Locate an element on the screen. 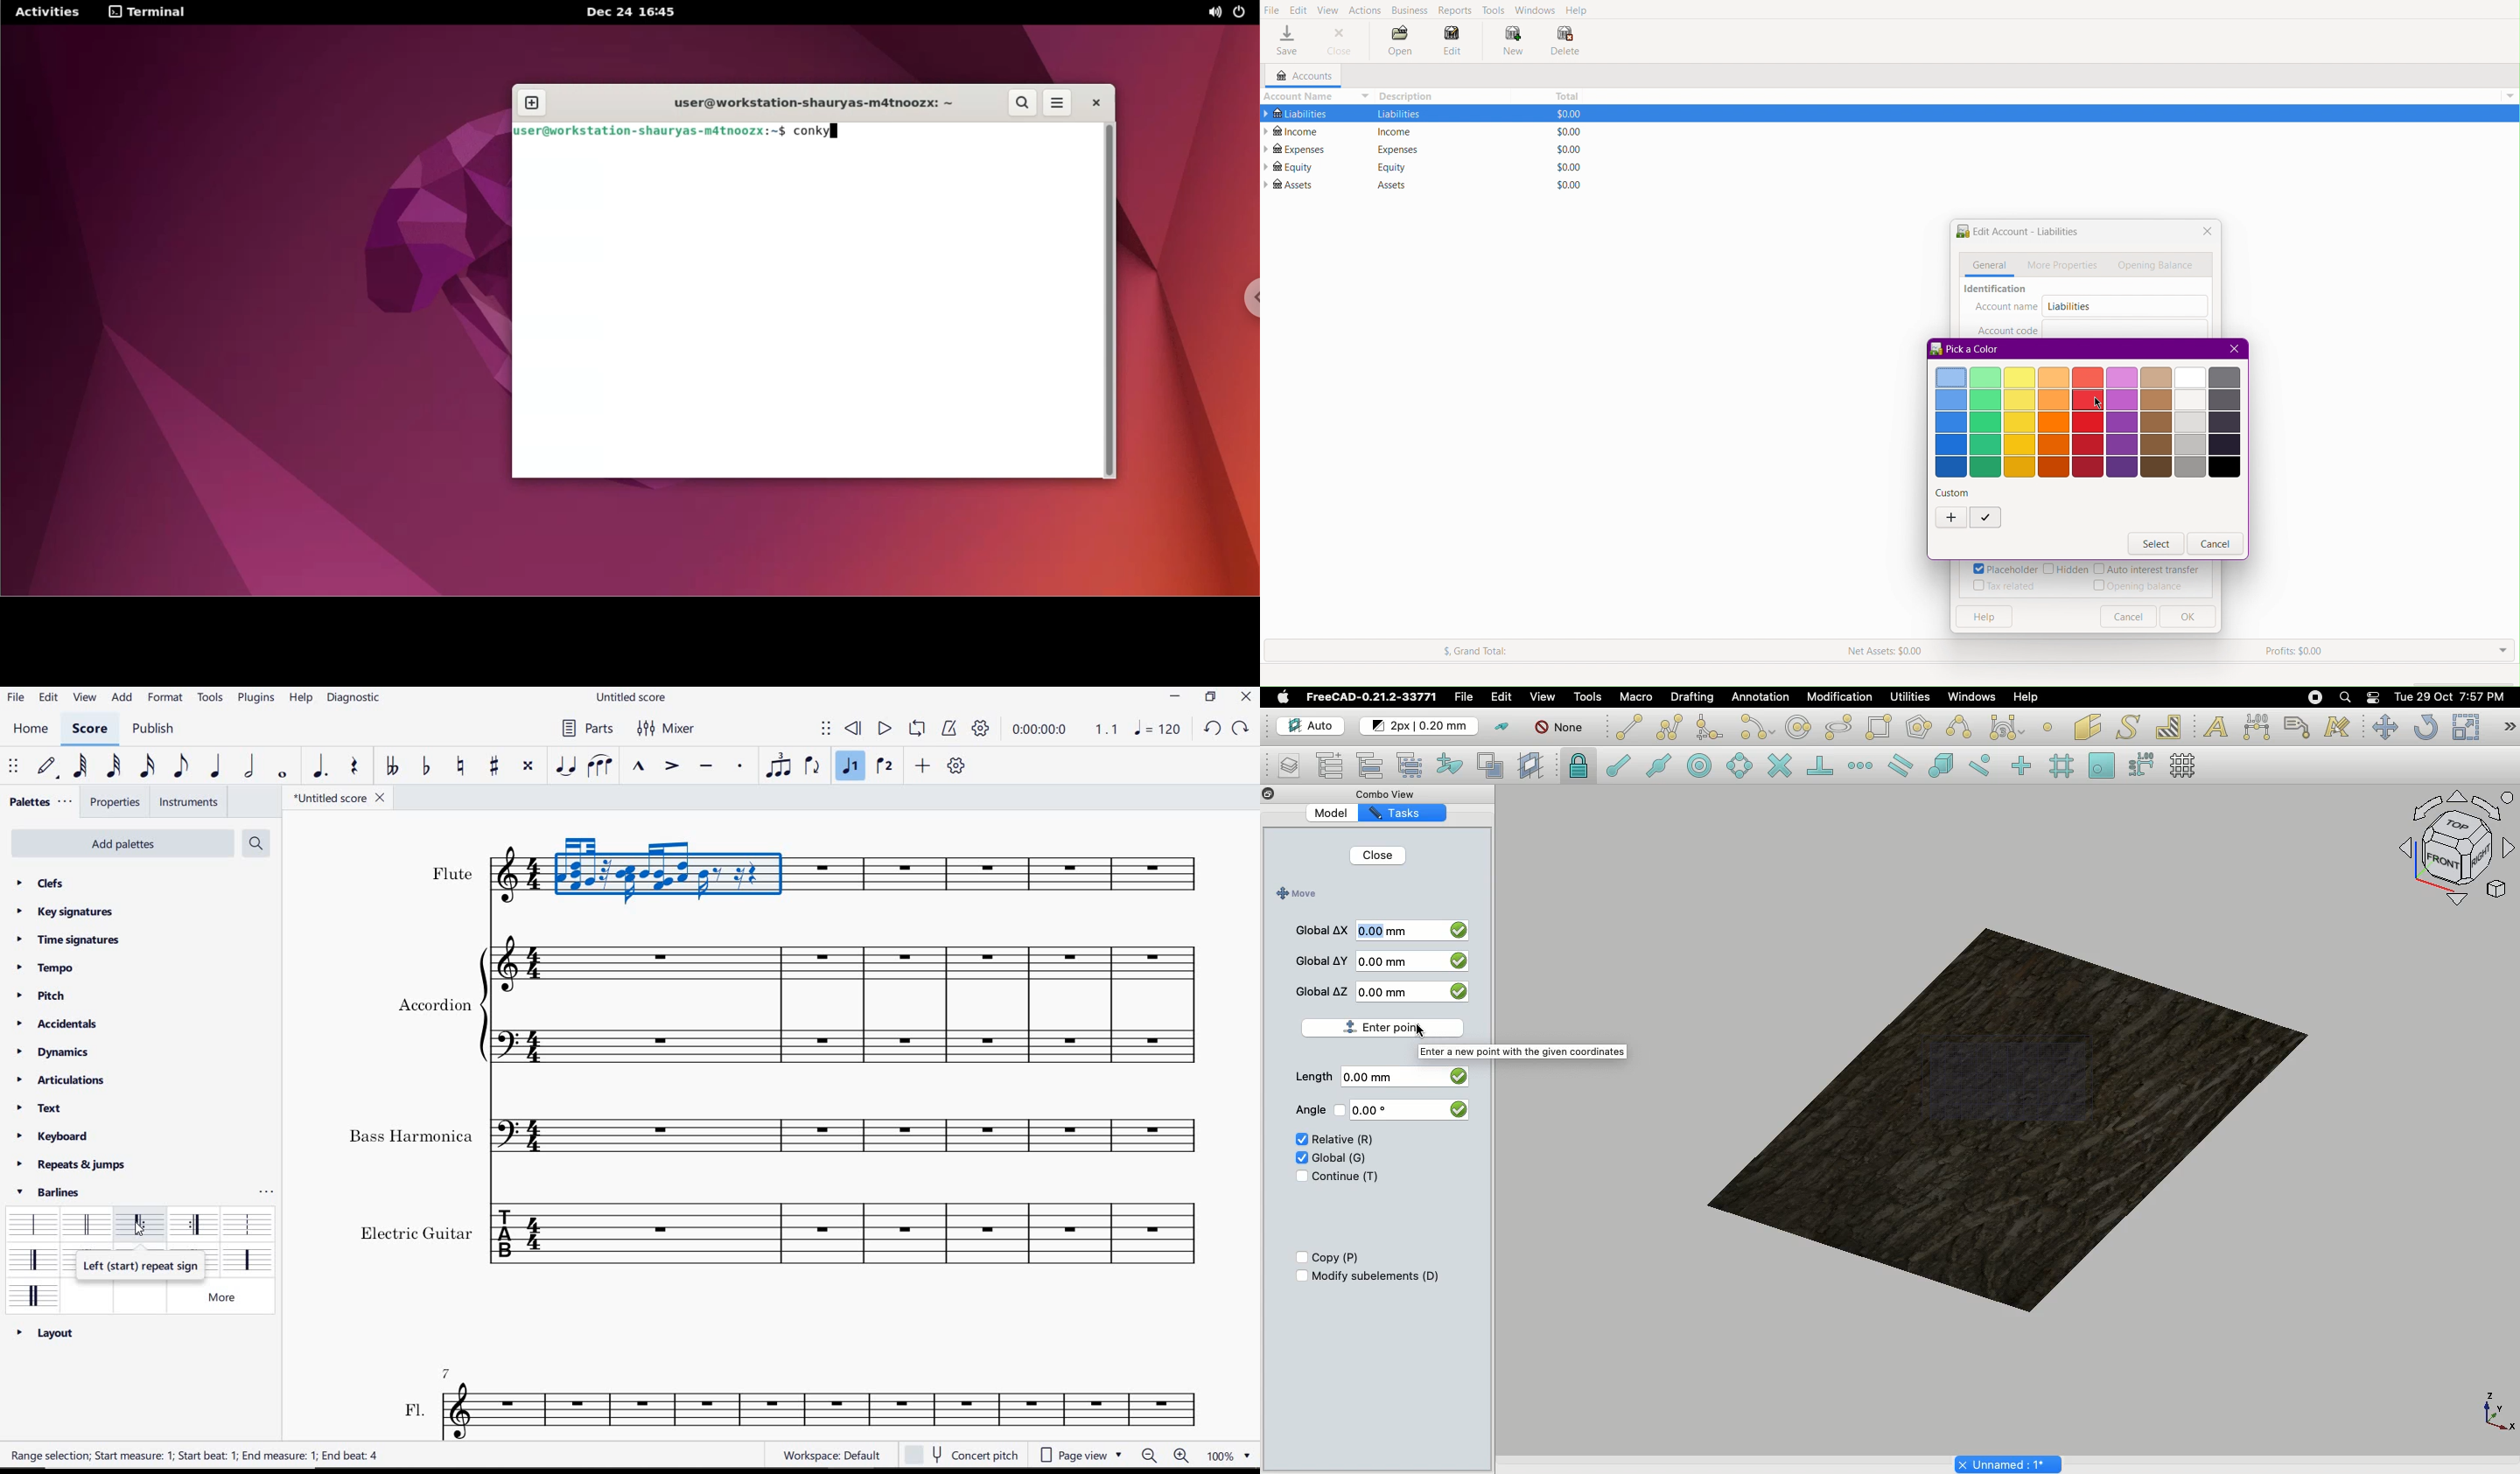 The height and width of the screenshot is (1484, 2520). Modification is located at coordinates (1844, 699).